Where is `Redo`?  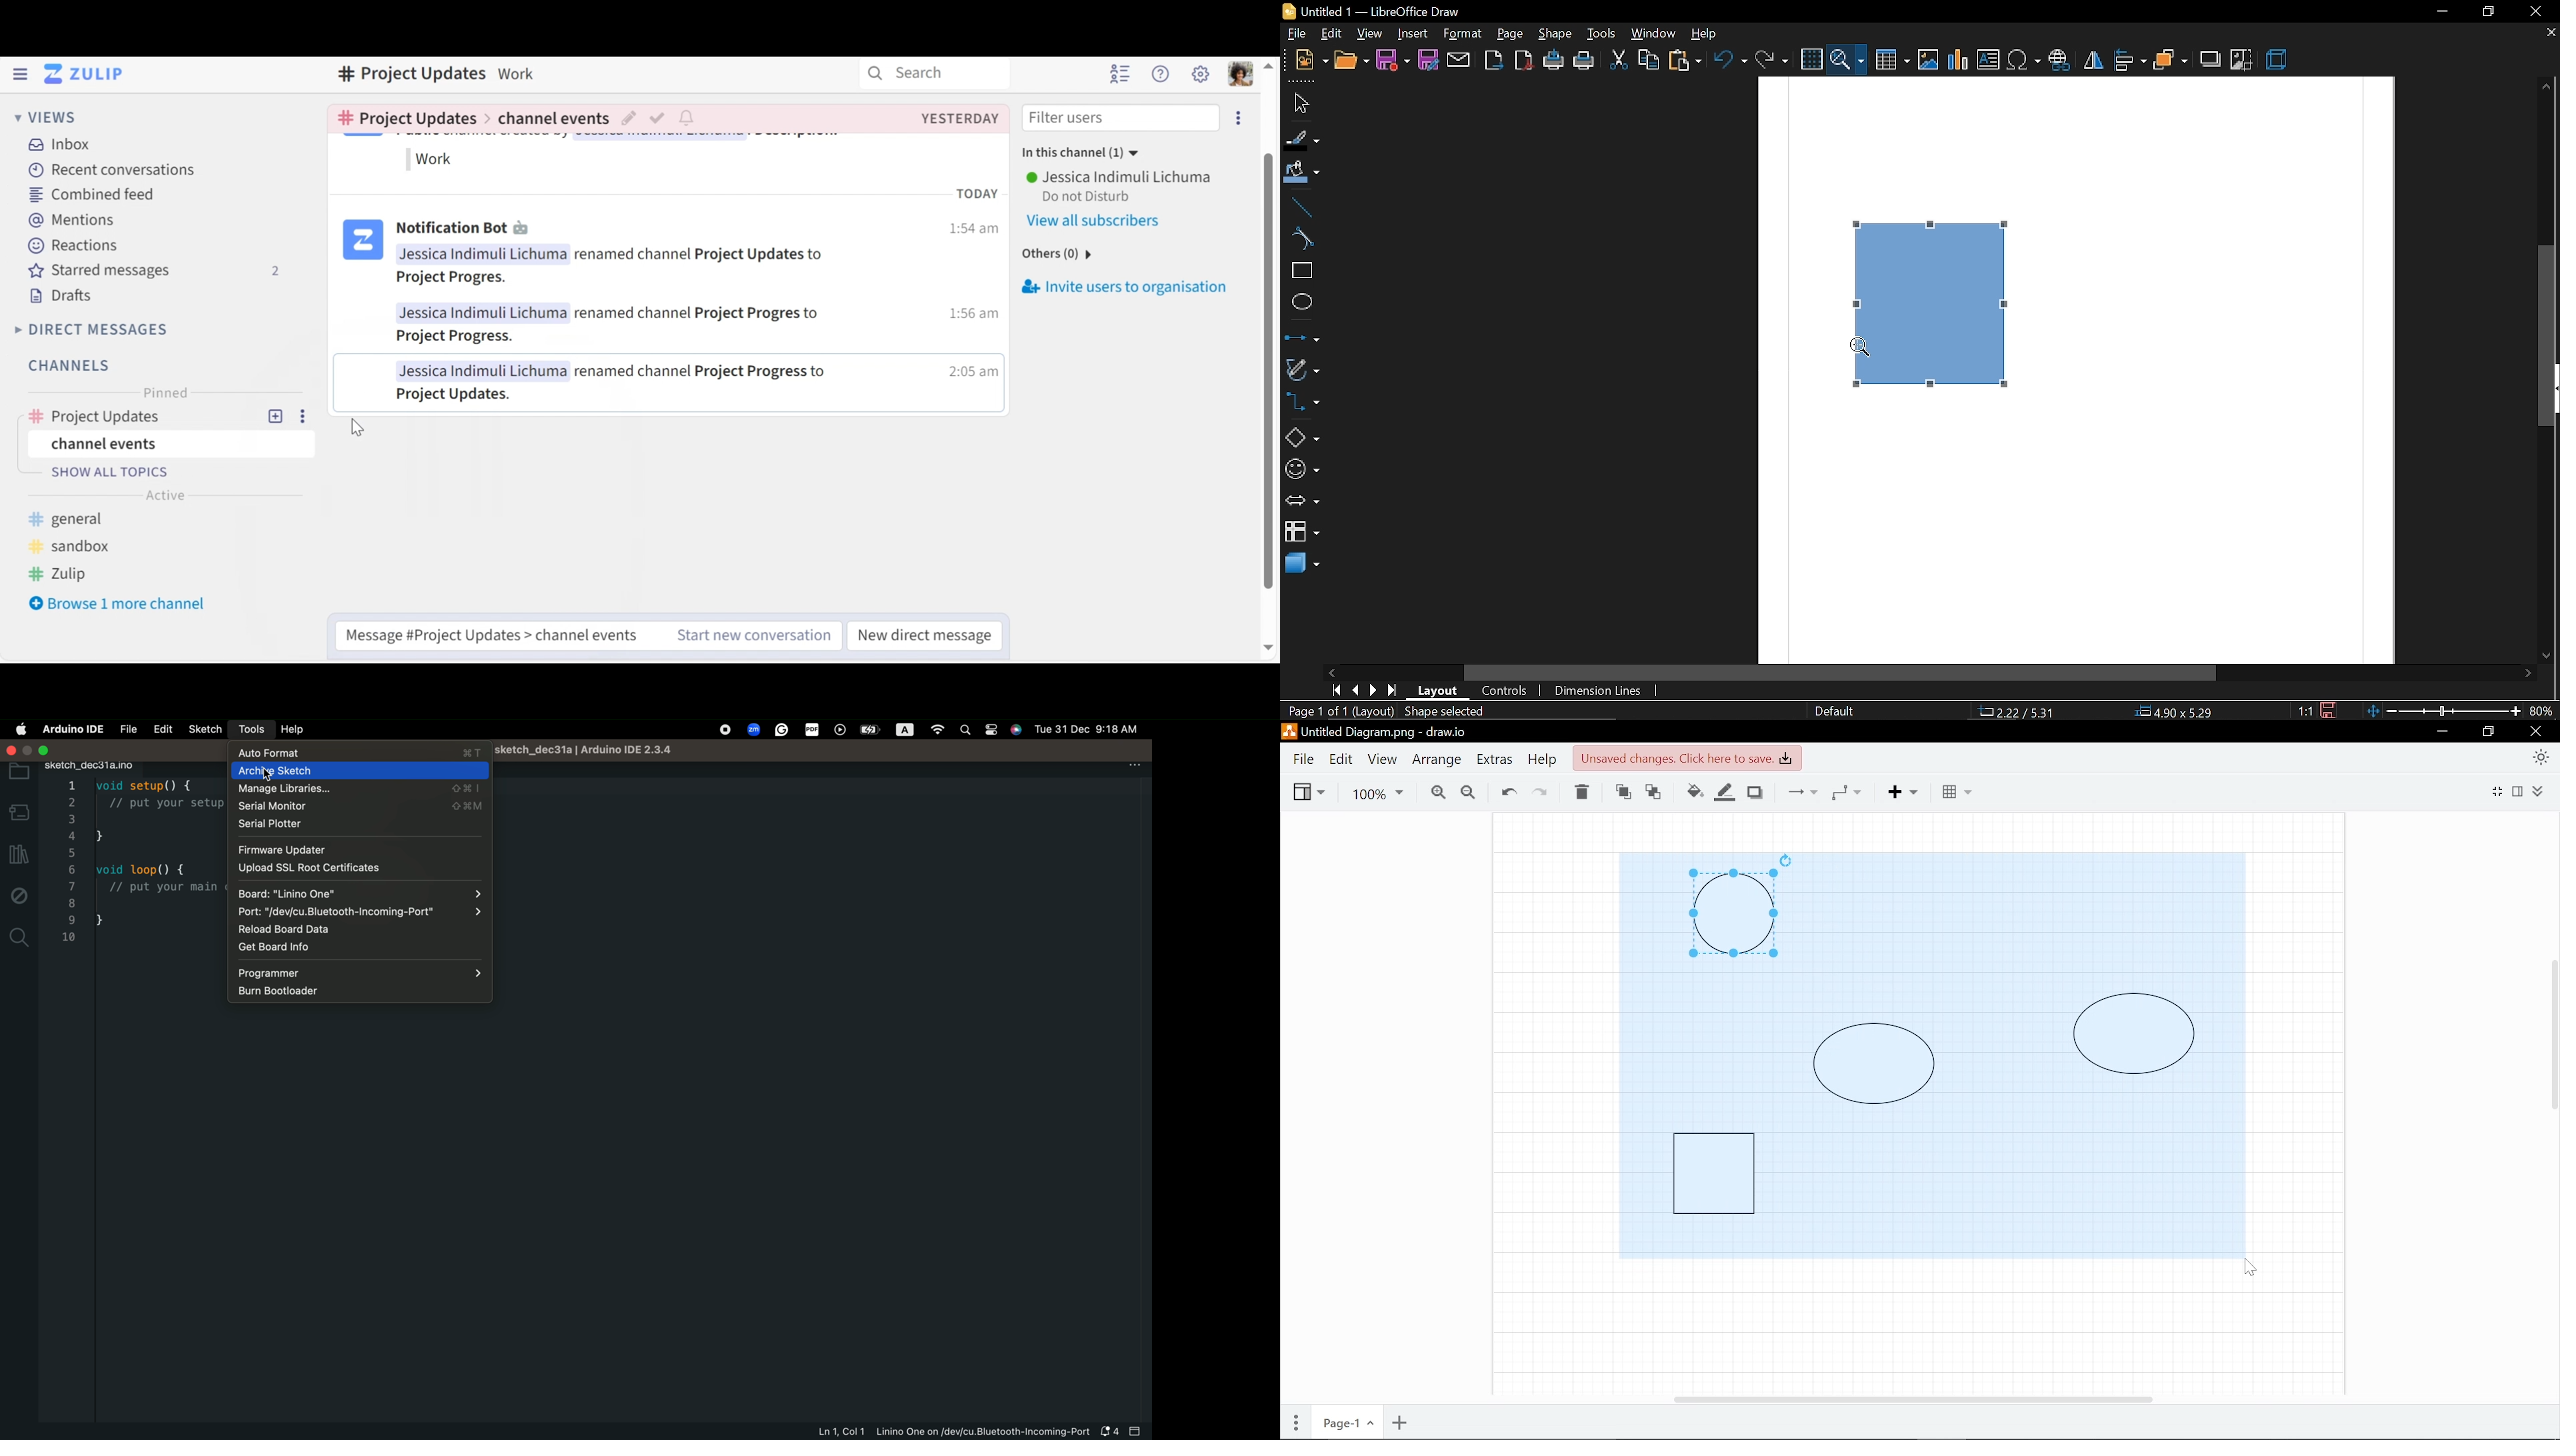
Redo is located at coordinates (1544, 792).